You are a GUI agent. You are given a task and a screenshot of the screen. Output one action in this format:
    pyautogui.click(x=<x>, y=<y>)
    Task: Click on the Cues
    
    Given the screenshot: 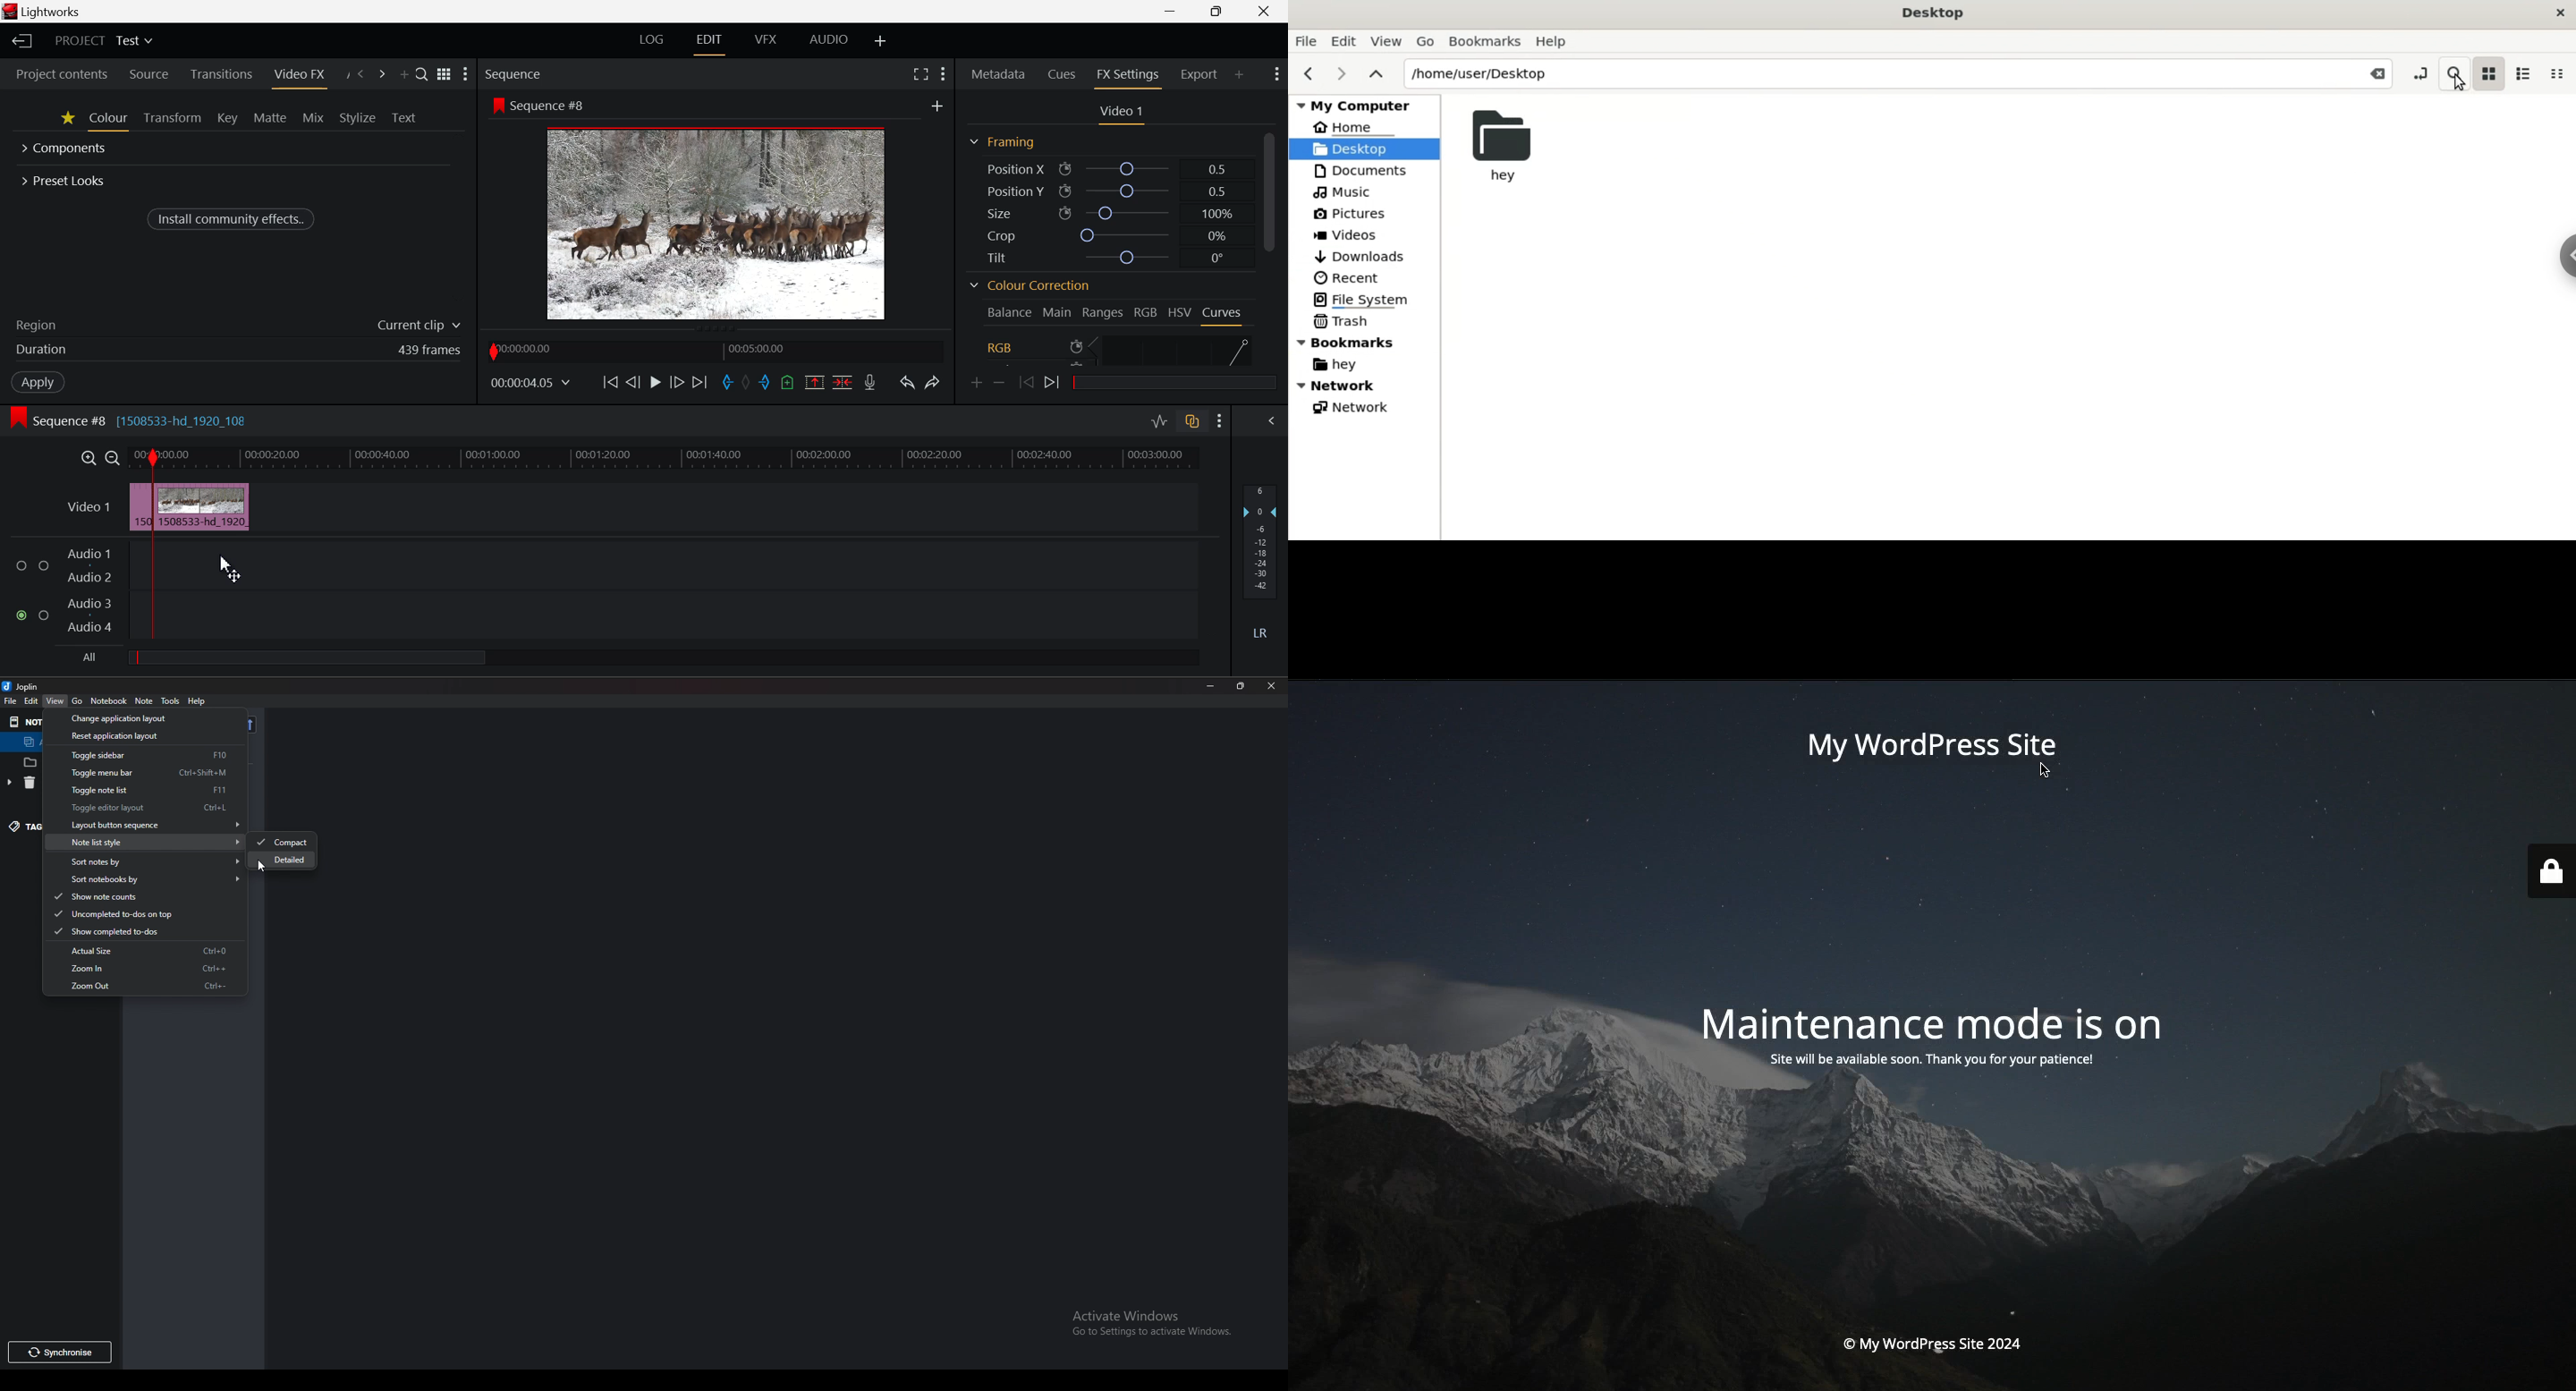 What is the action you would take?
    pyautogui.click(x=1062, y=74)
    